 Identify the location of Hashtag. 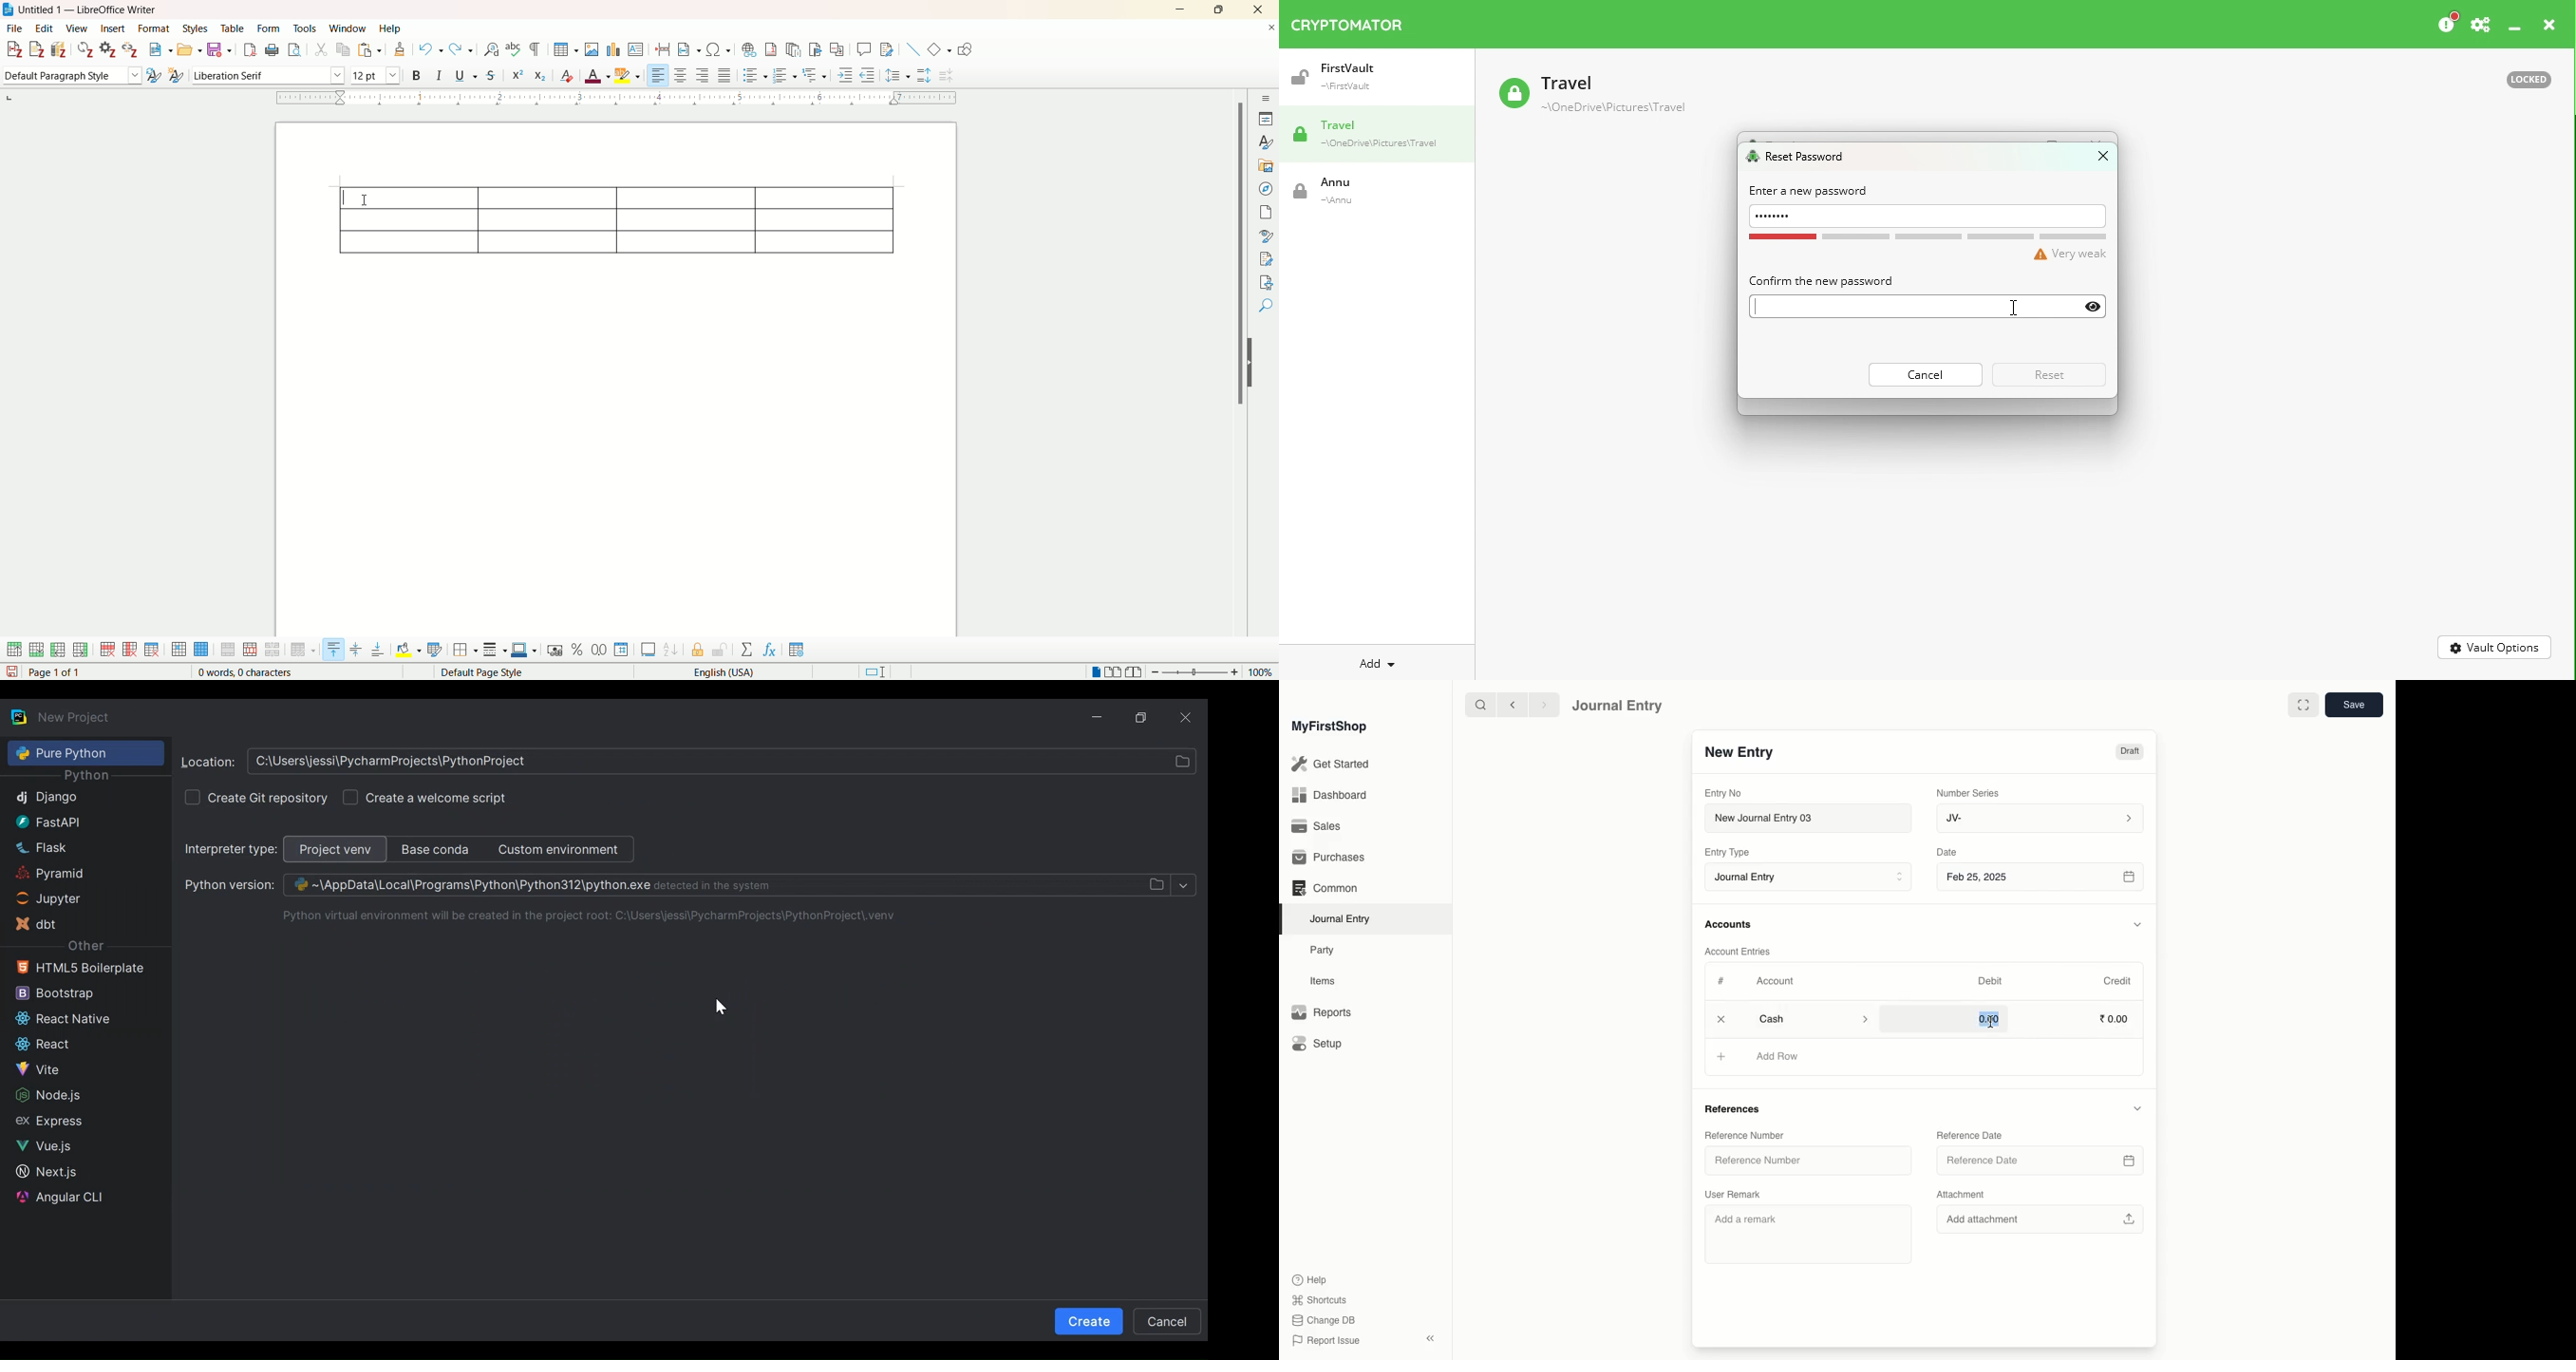
(1724, 982).